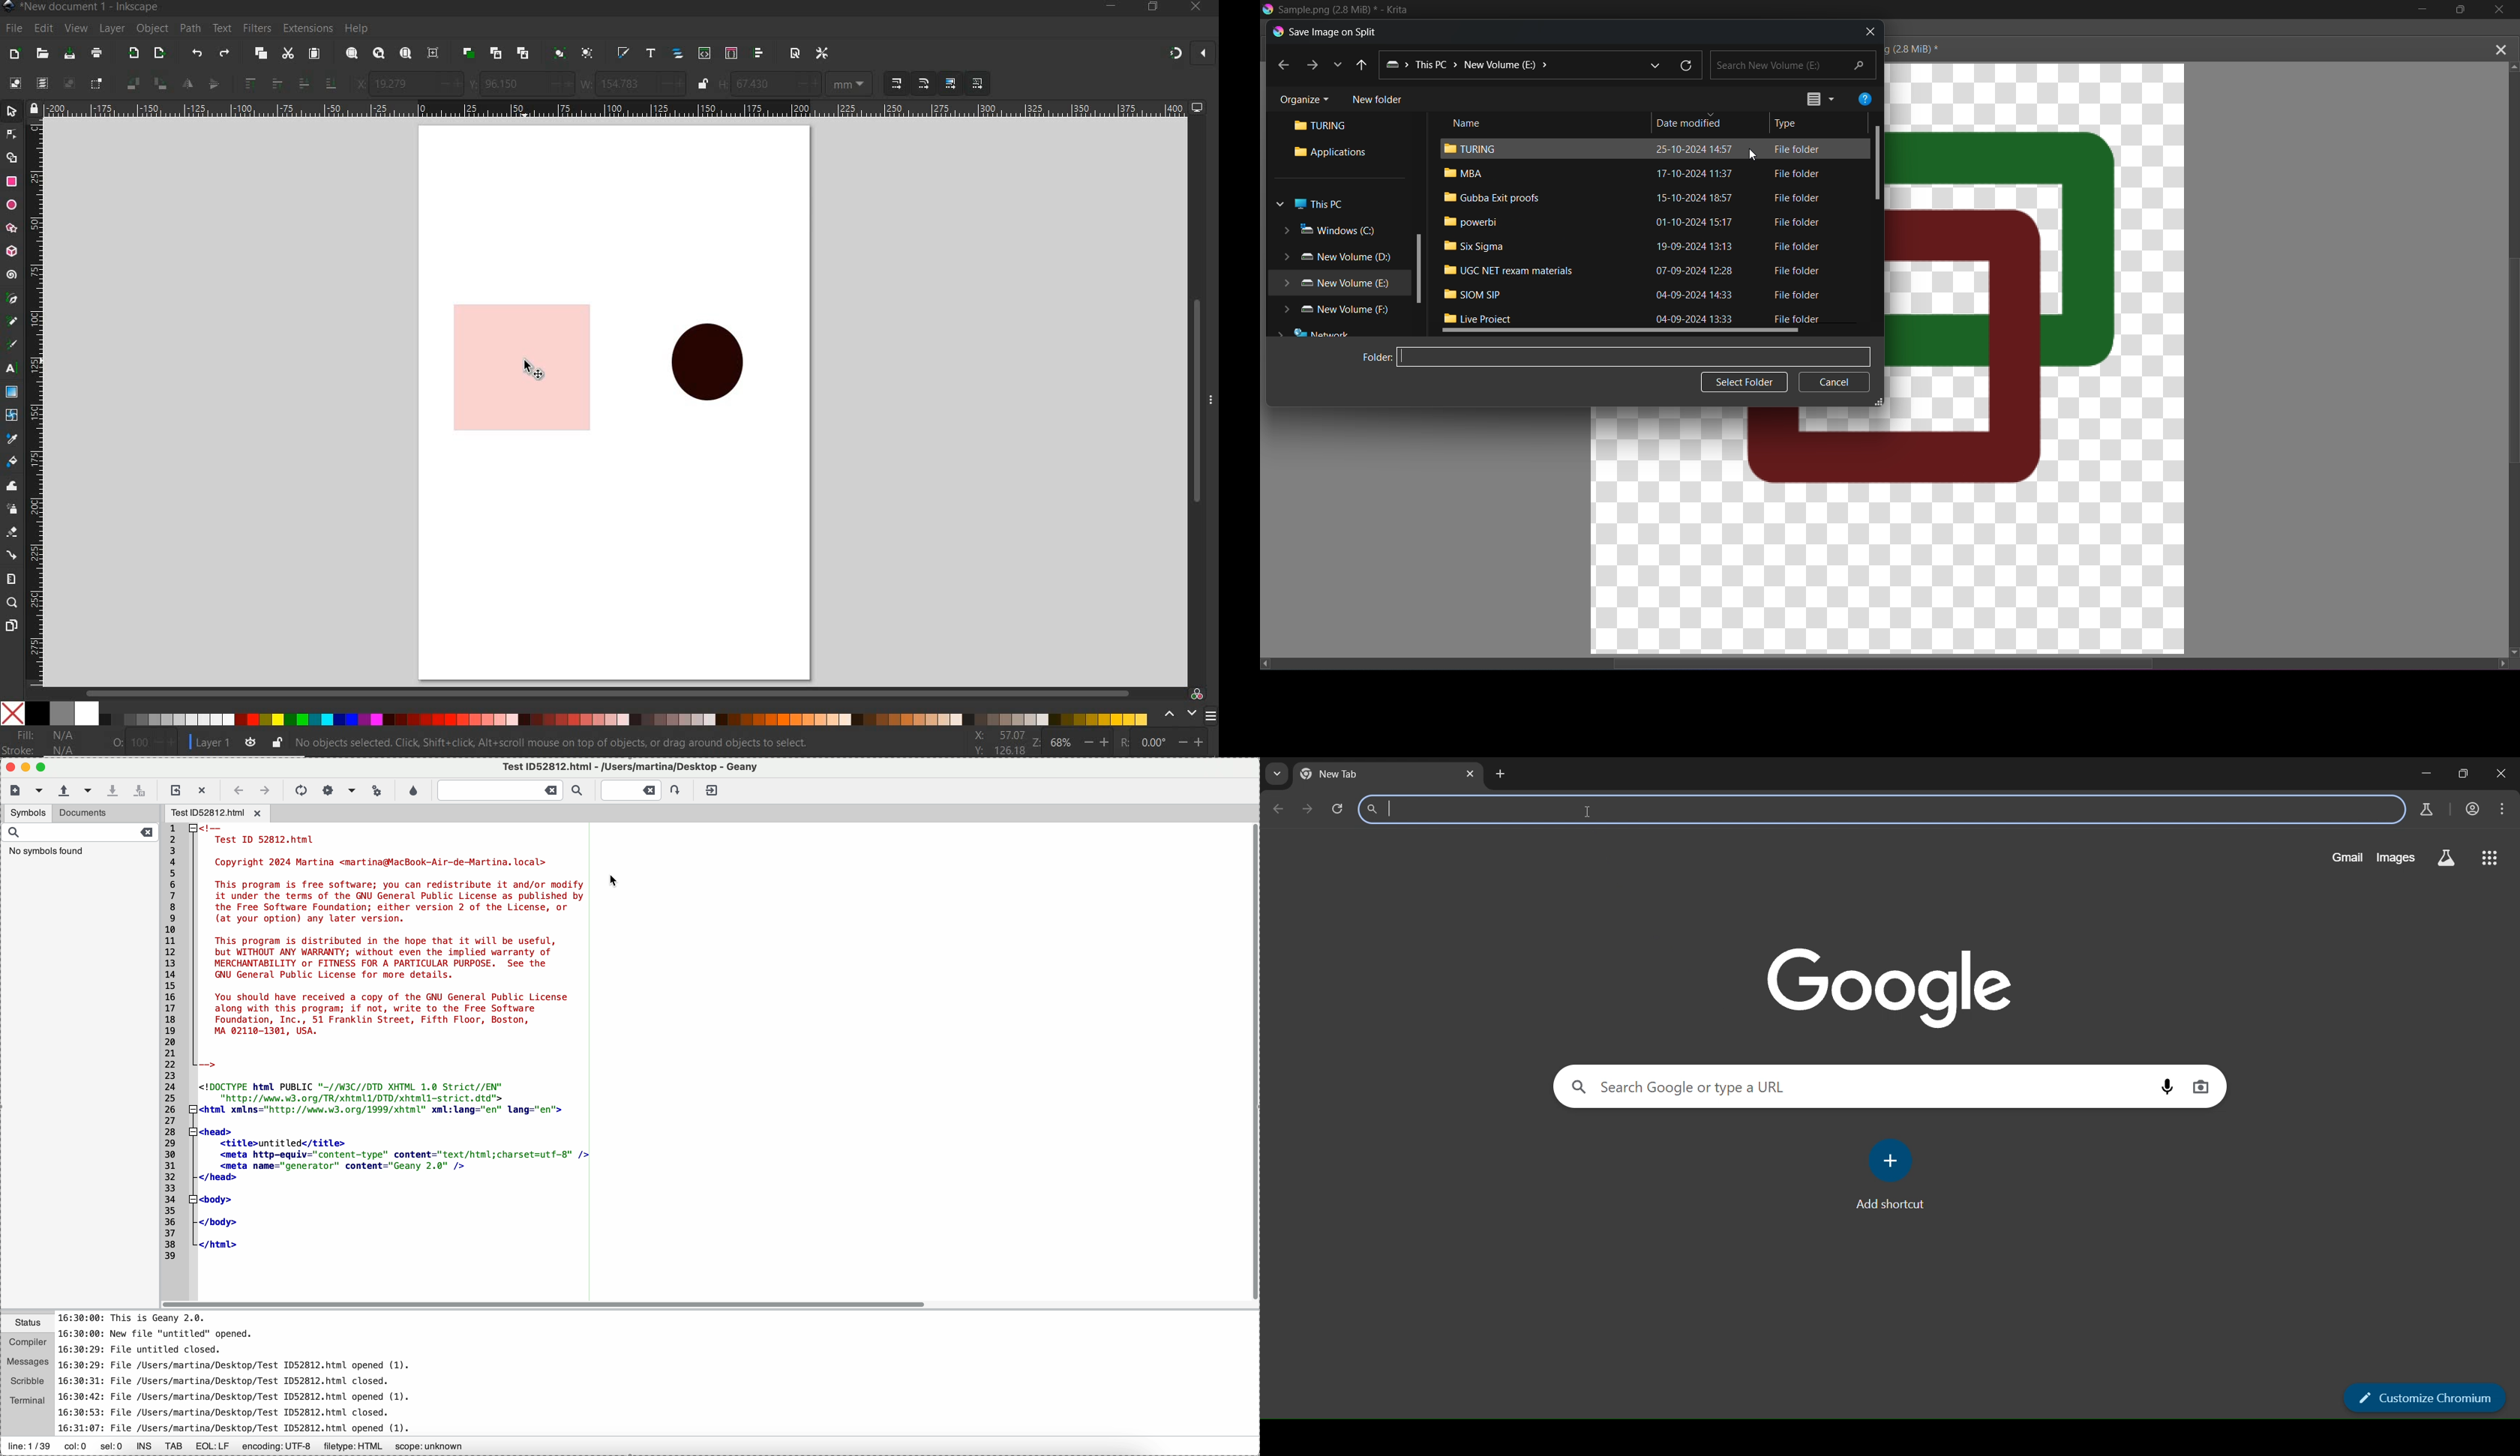  I want to click on This PC, so click(1309, 205).